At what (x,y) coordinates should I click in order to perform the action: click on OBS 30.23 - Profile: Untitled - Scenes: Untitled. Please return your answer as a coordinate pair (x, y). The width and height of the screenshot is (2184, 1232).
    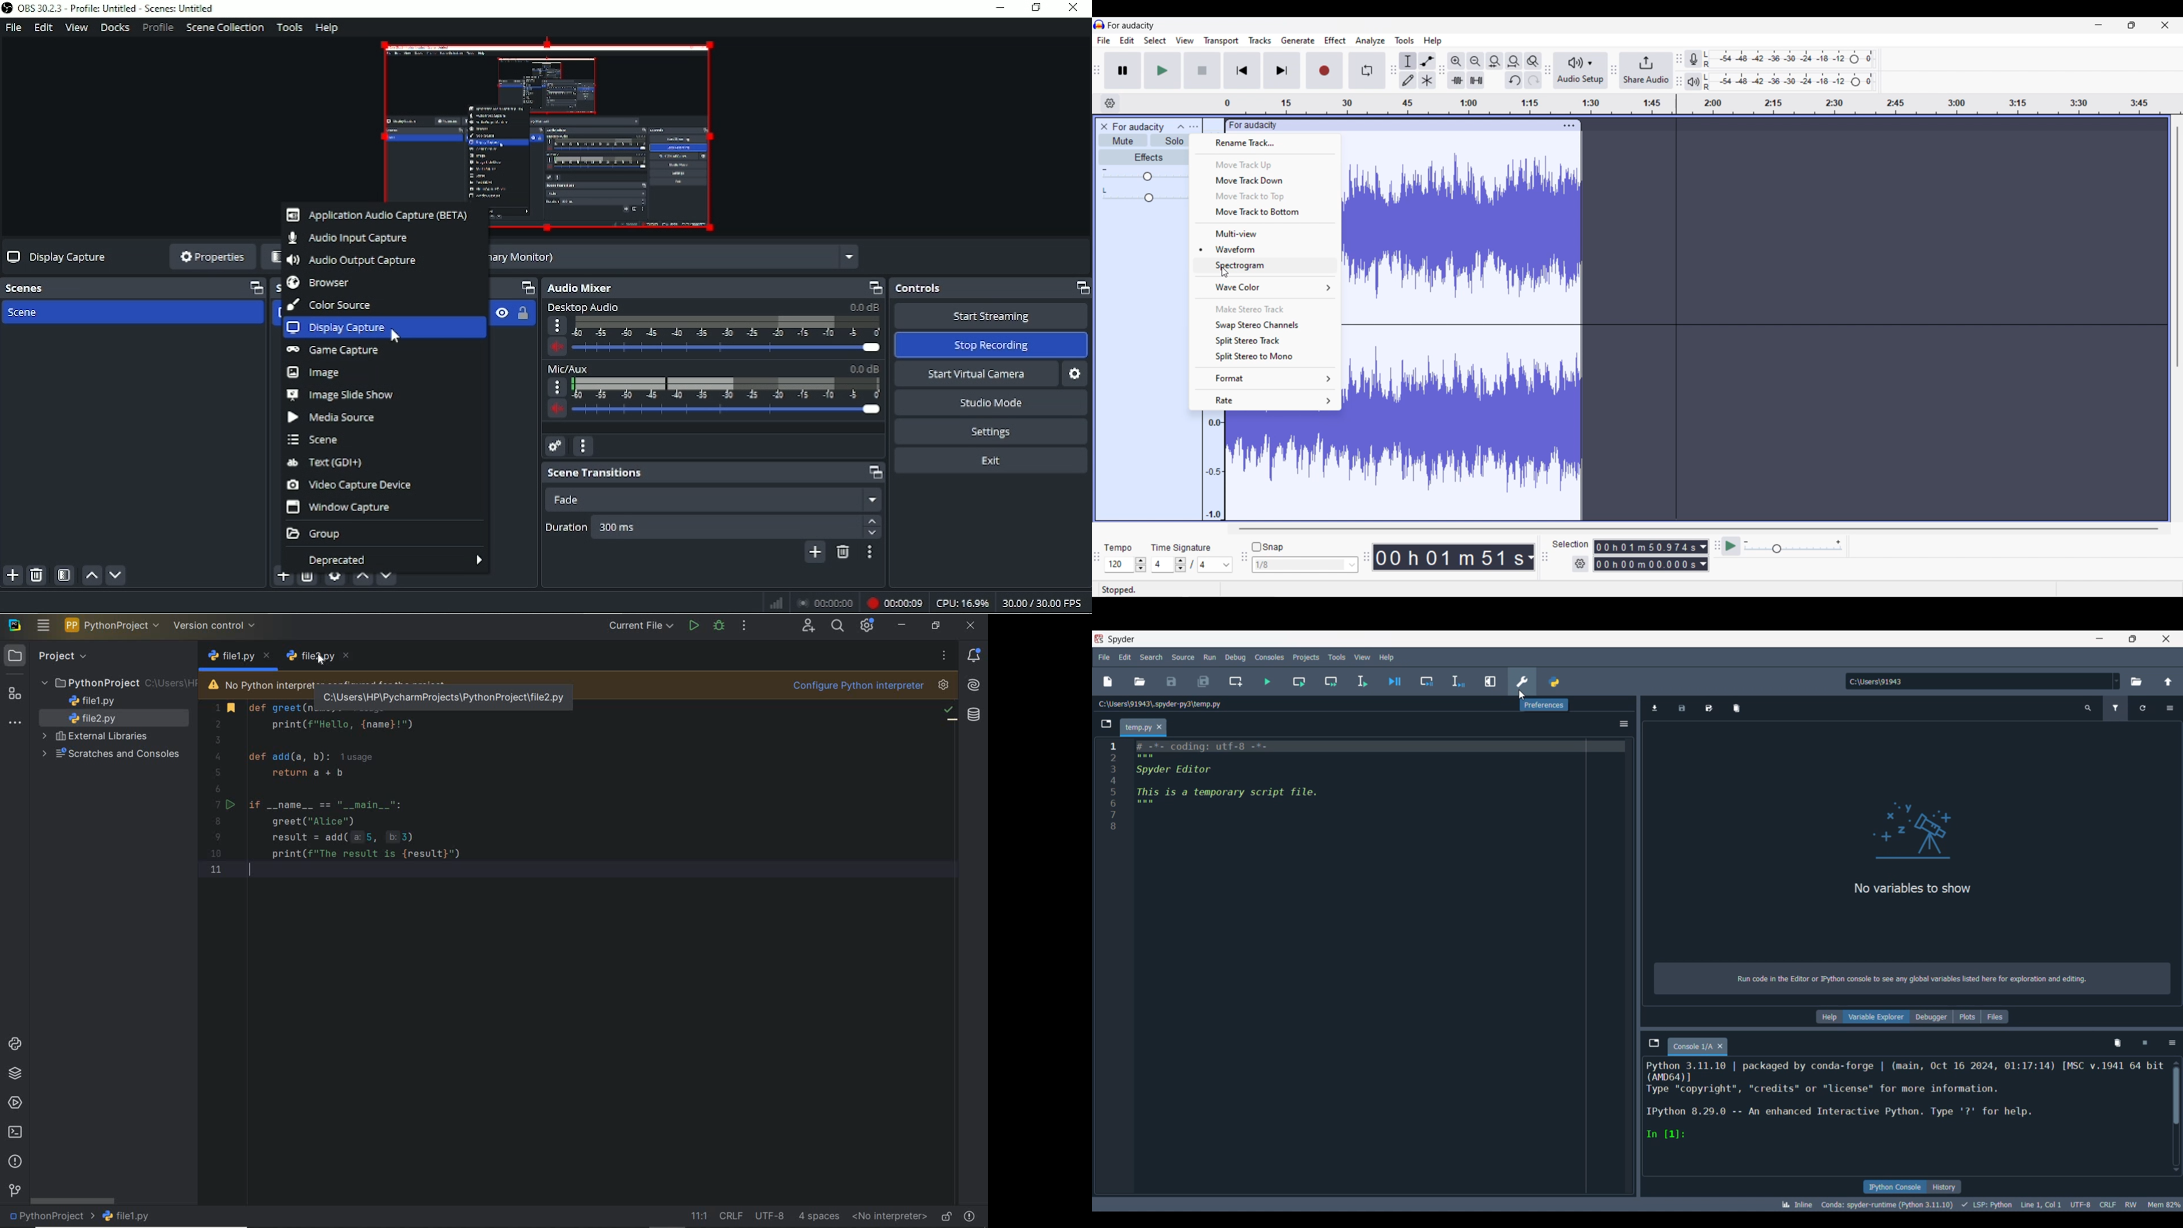
    Looking at the image, I should click on (117, 9).